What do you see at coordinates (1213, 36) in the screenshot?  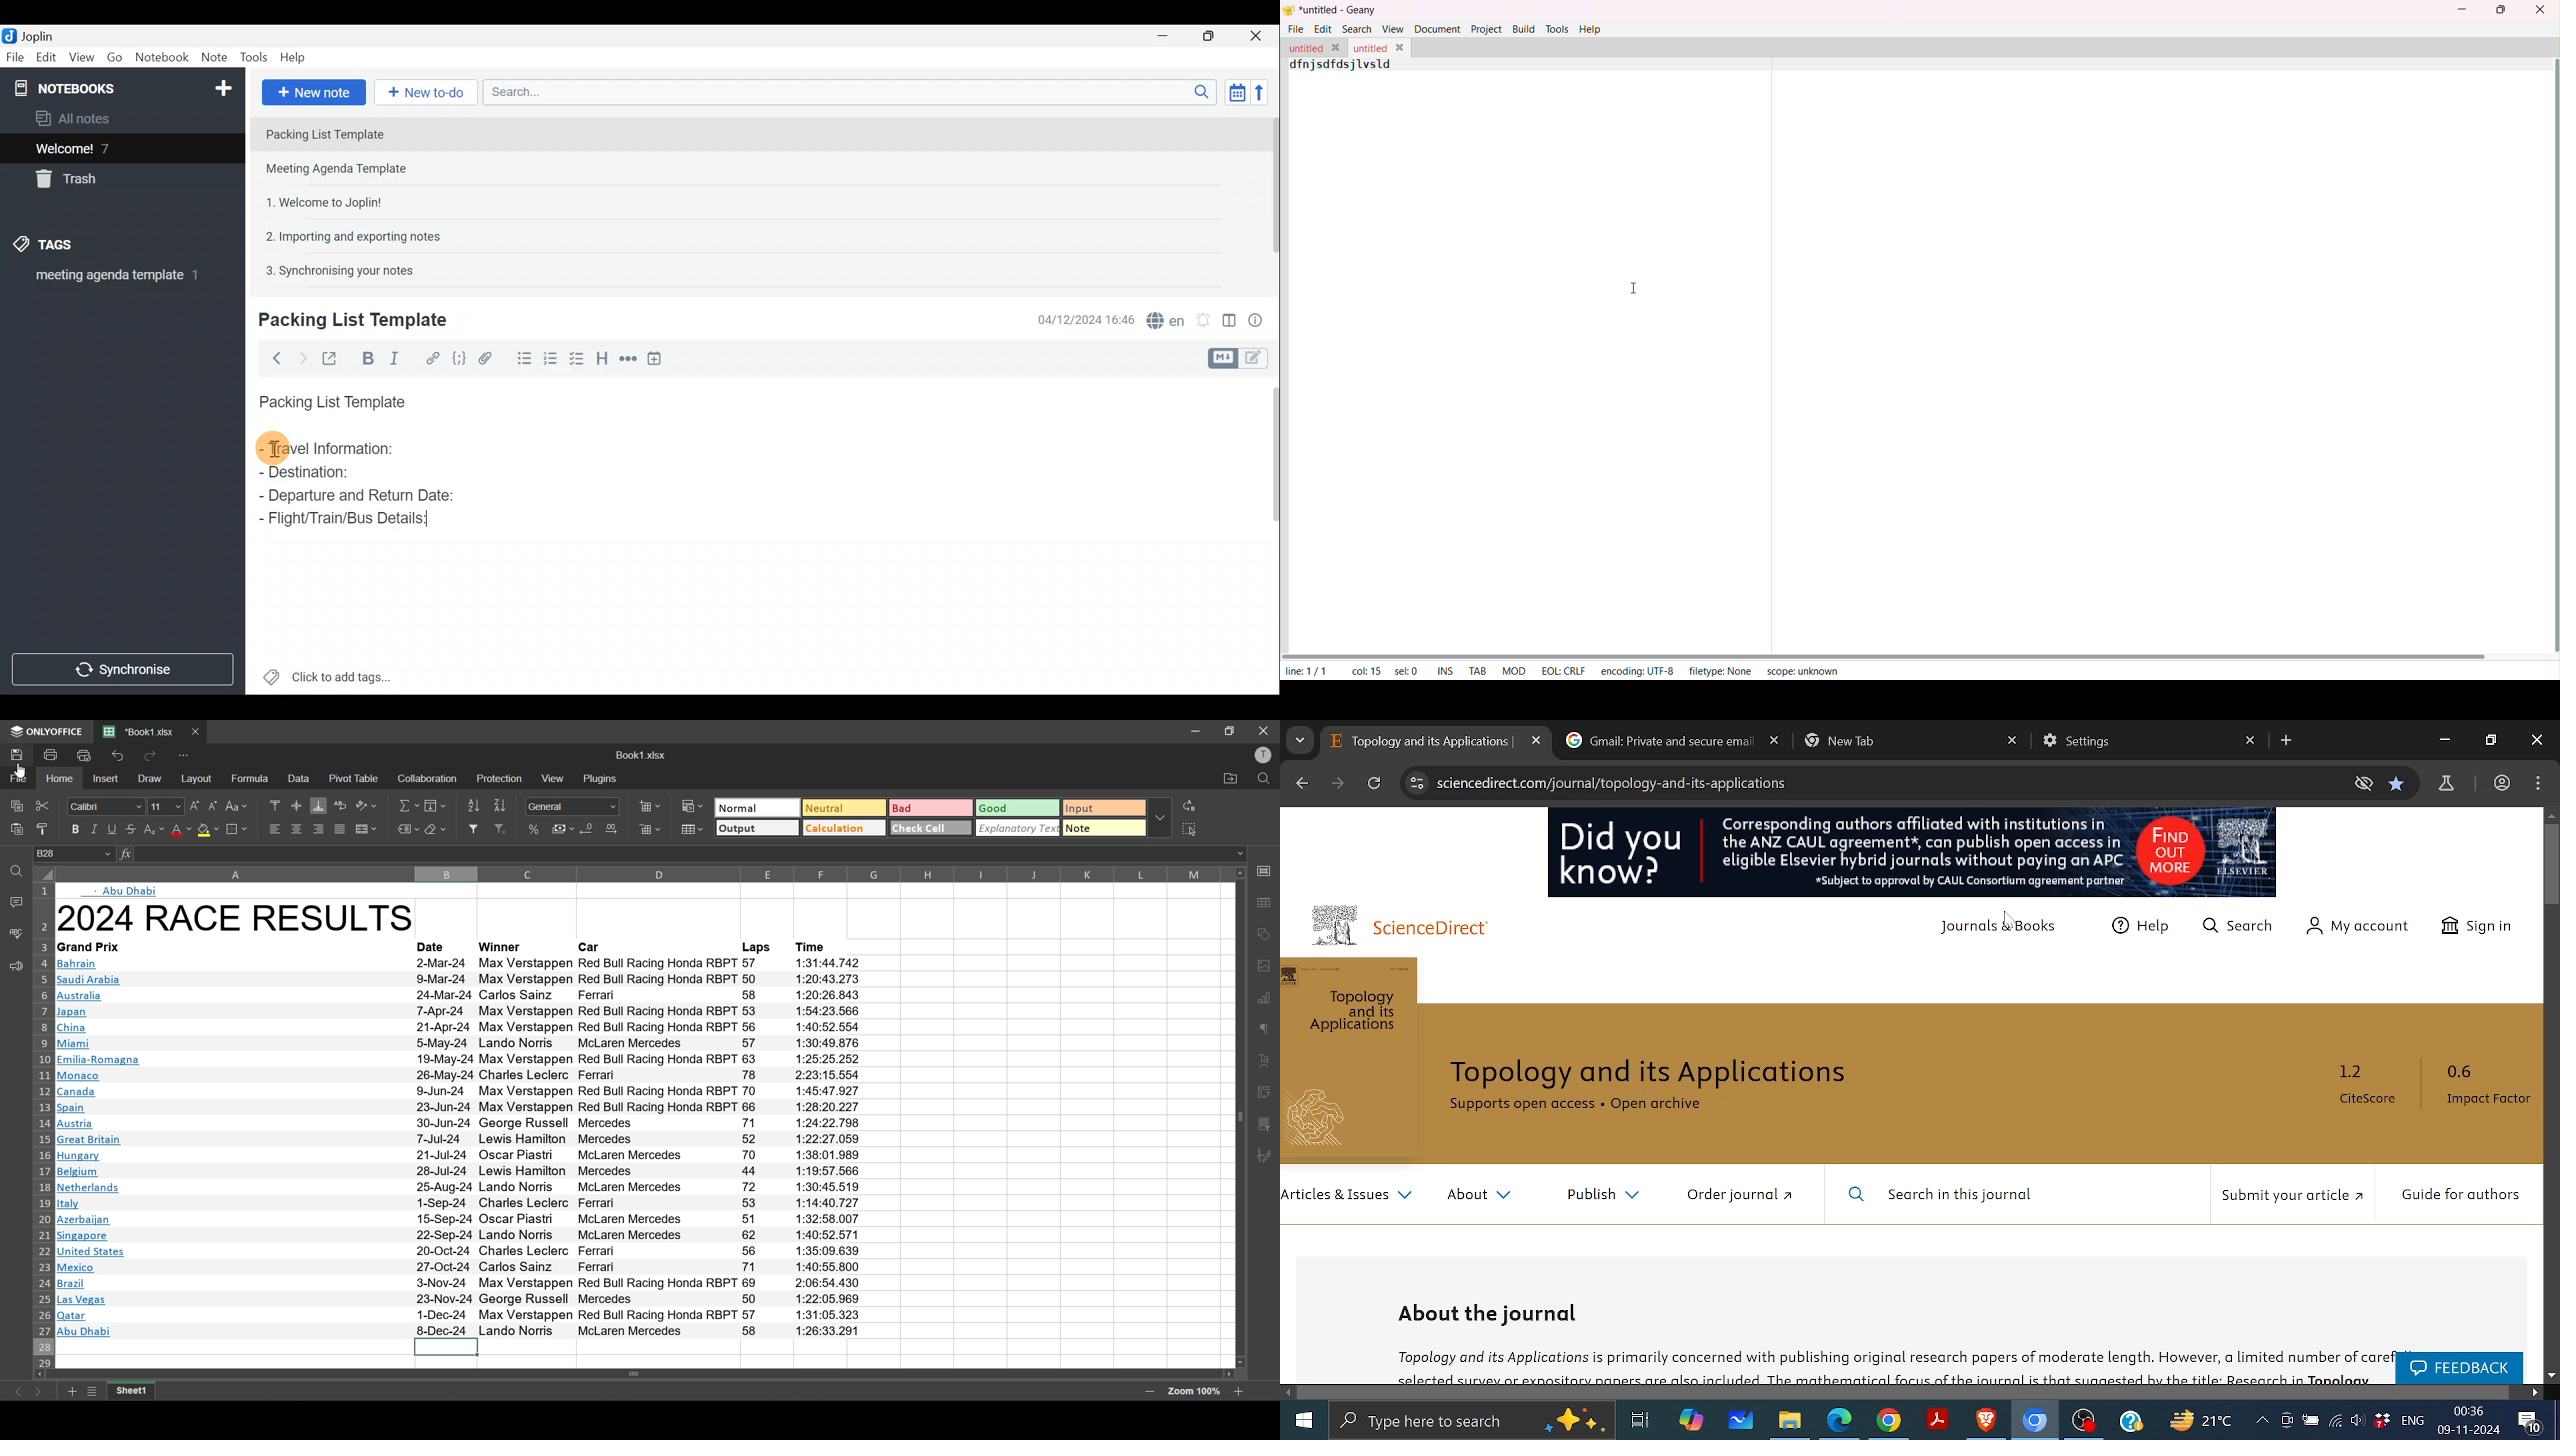 I see `Maximise` at bounding box center [1213, 36].